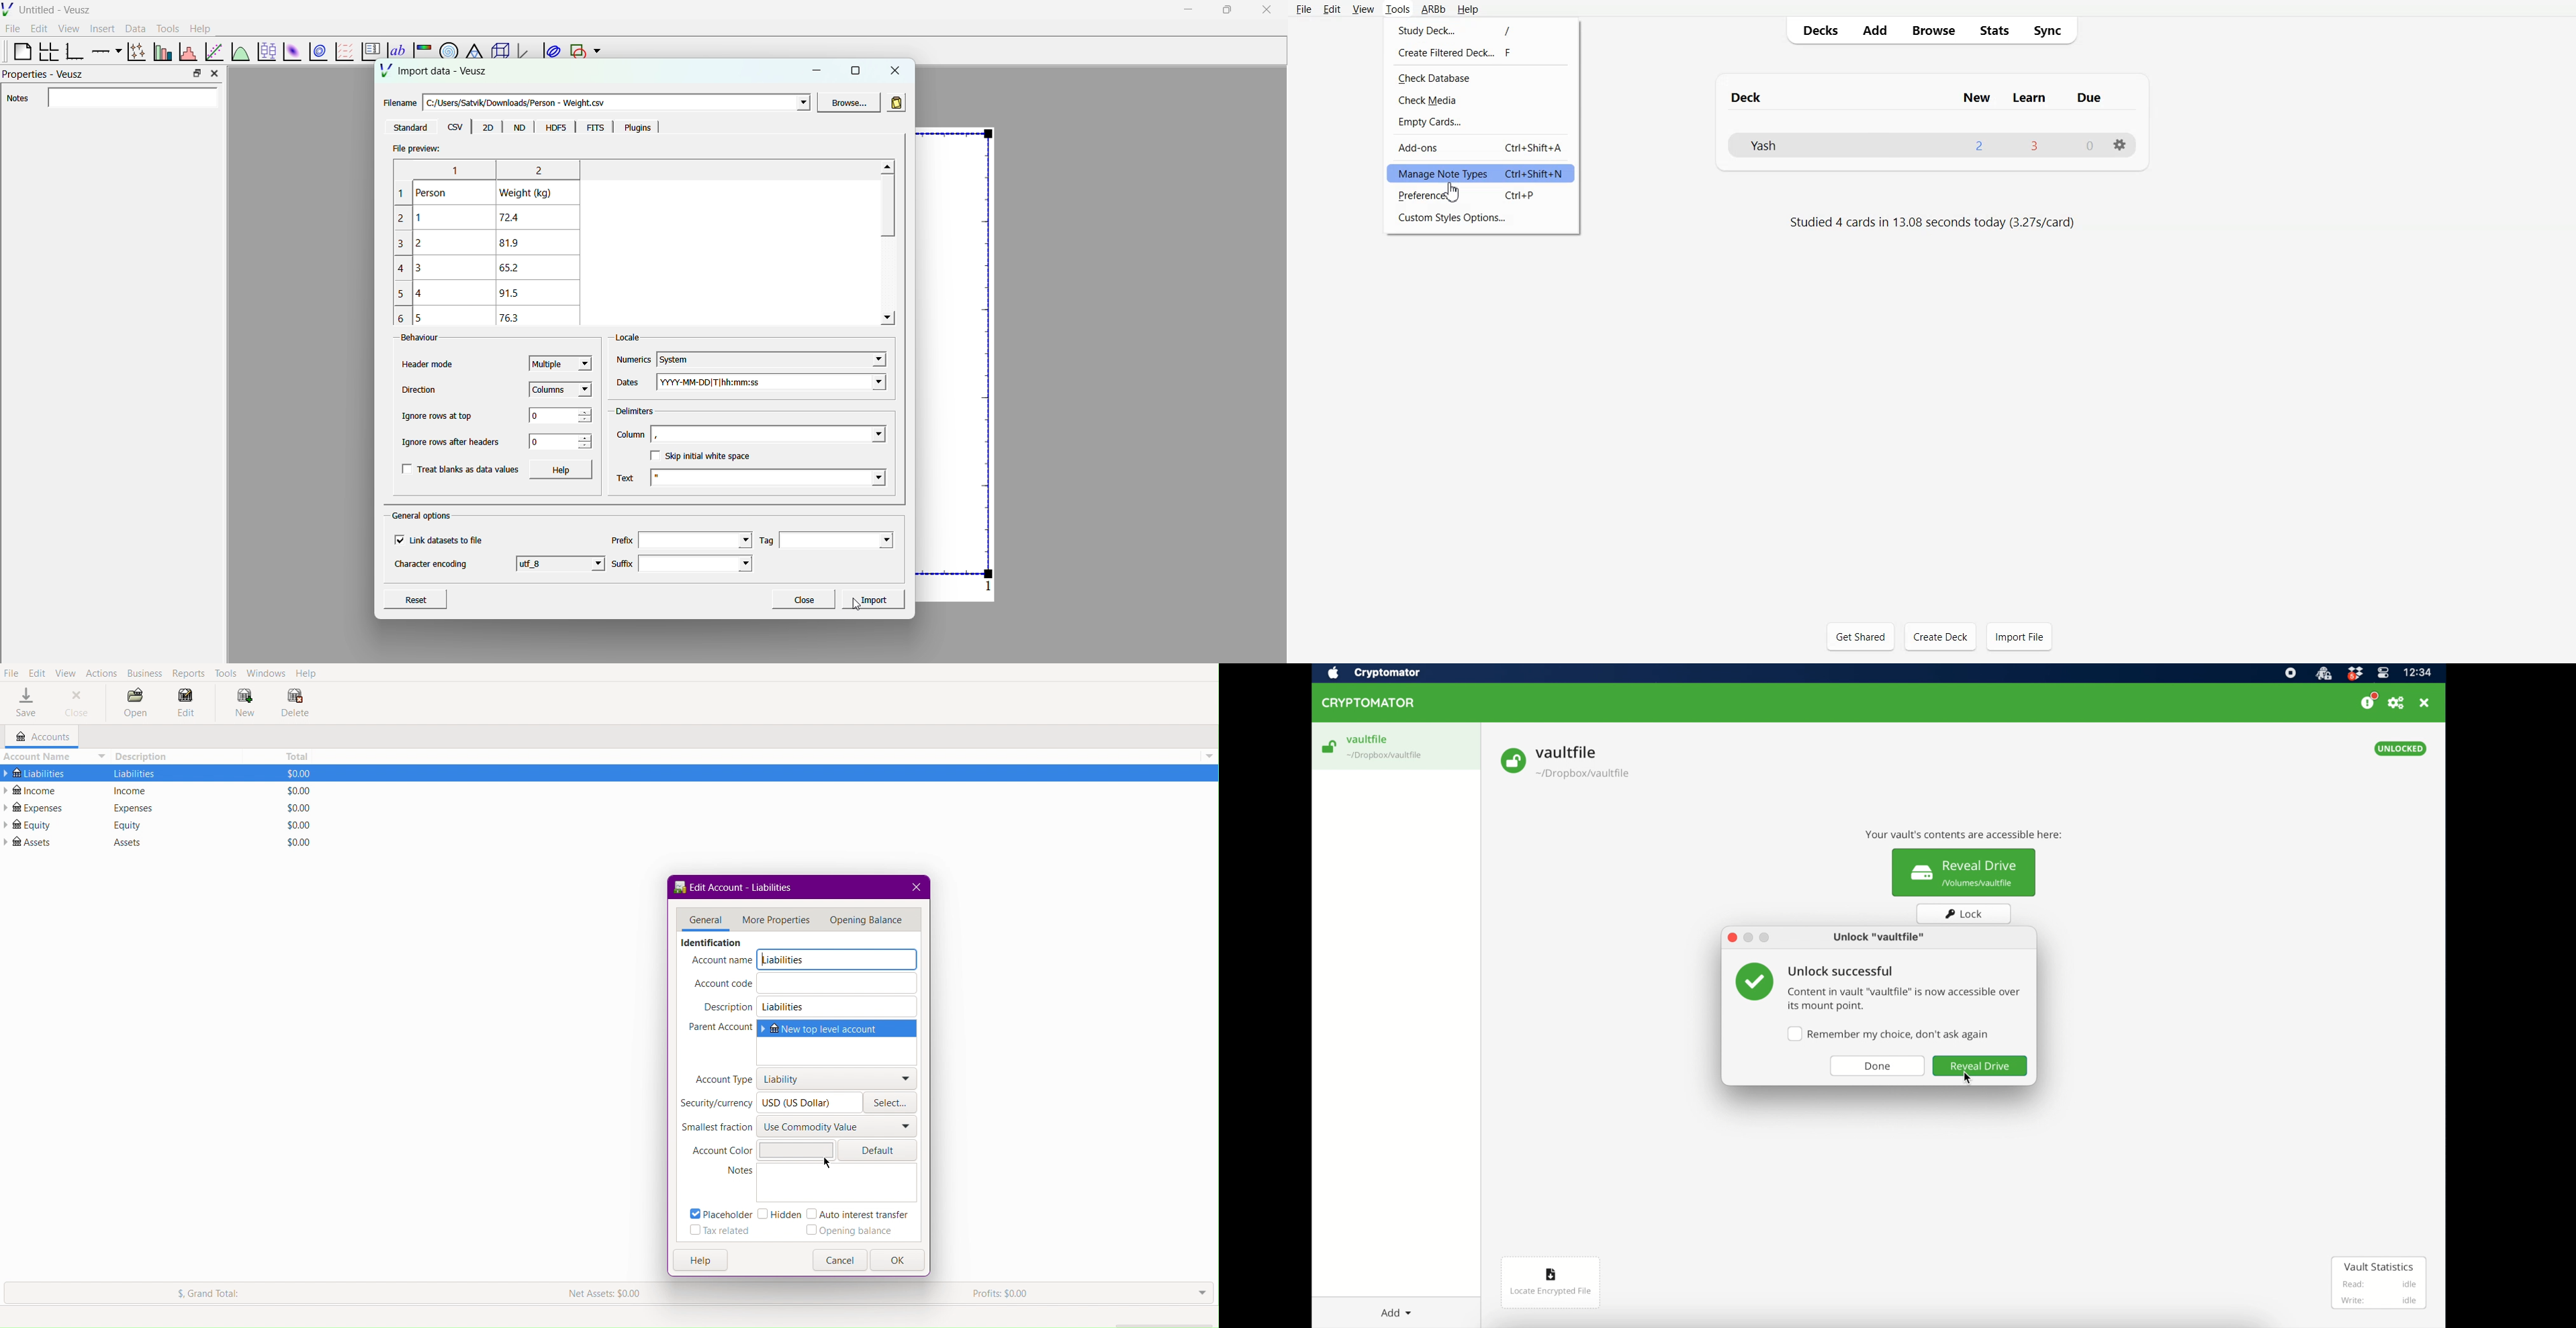 This screenshot has width=2576, height=1344. Describe the element at coordinates (37, 672) in the screenshot. I see `Edit` at that location.